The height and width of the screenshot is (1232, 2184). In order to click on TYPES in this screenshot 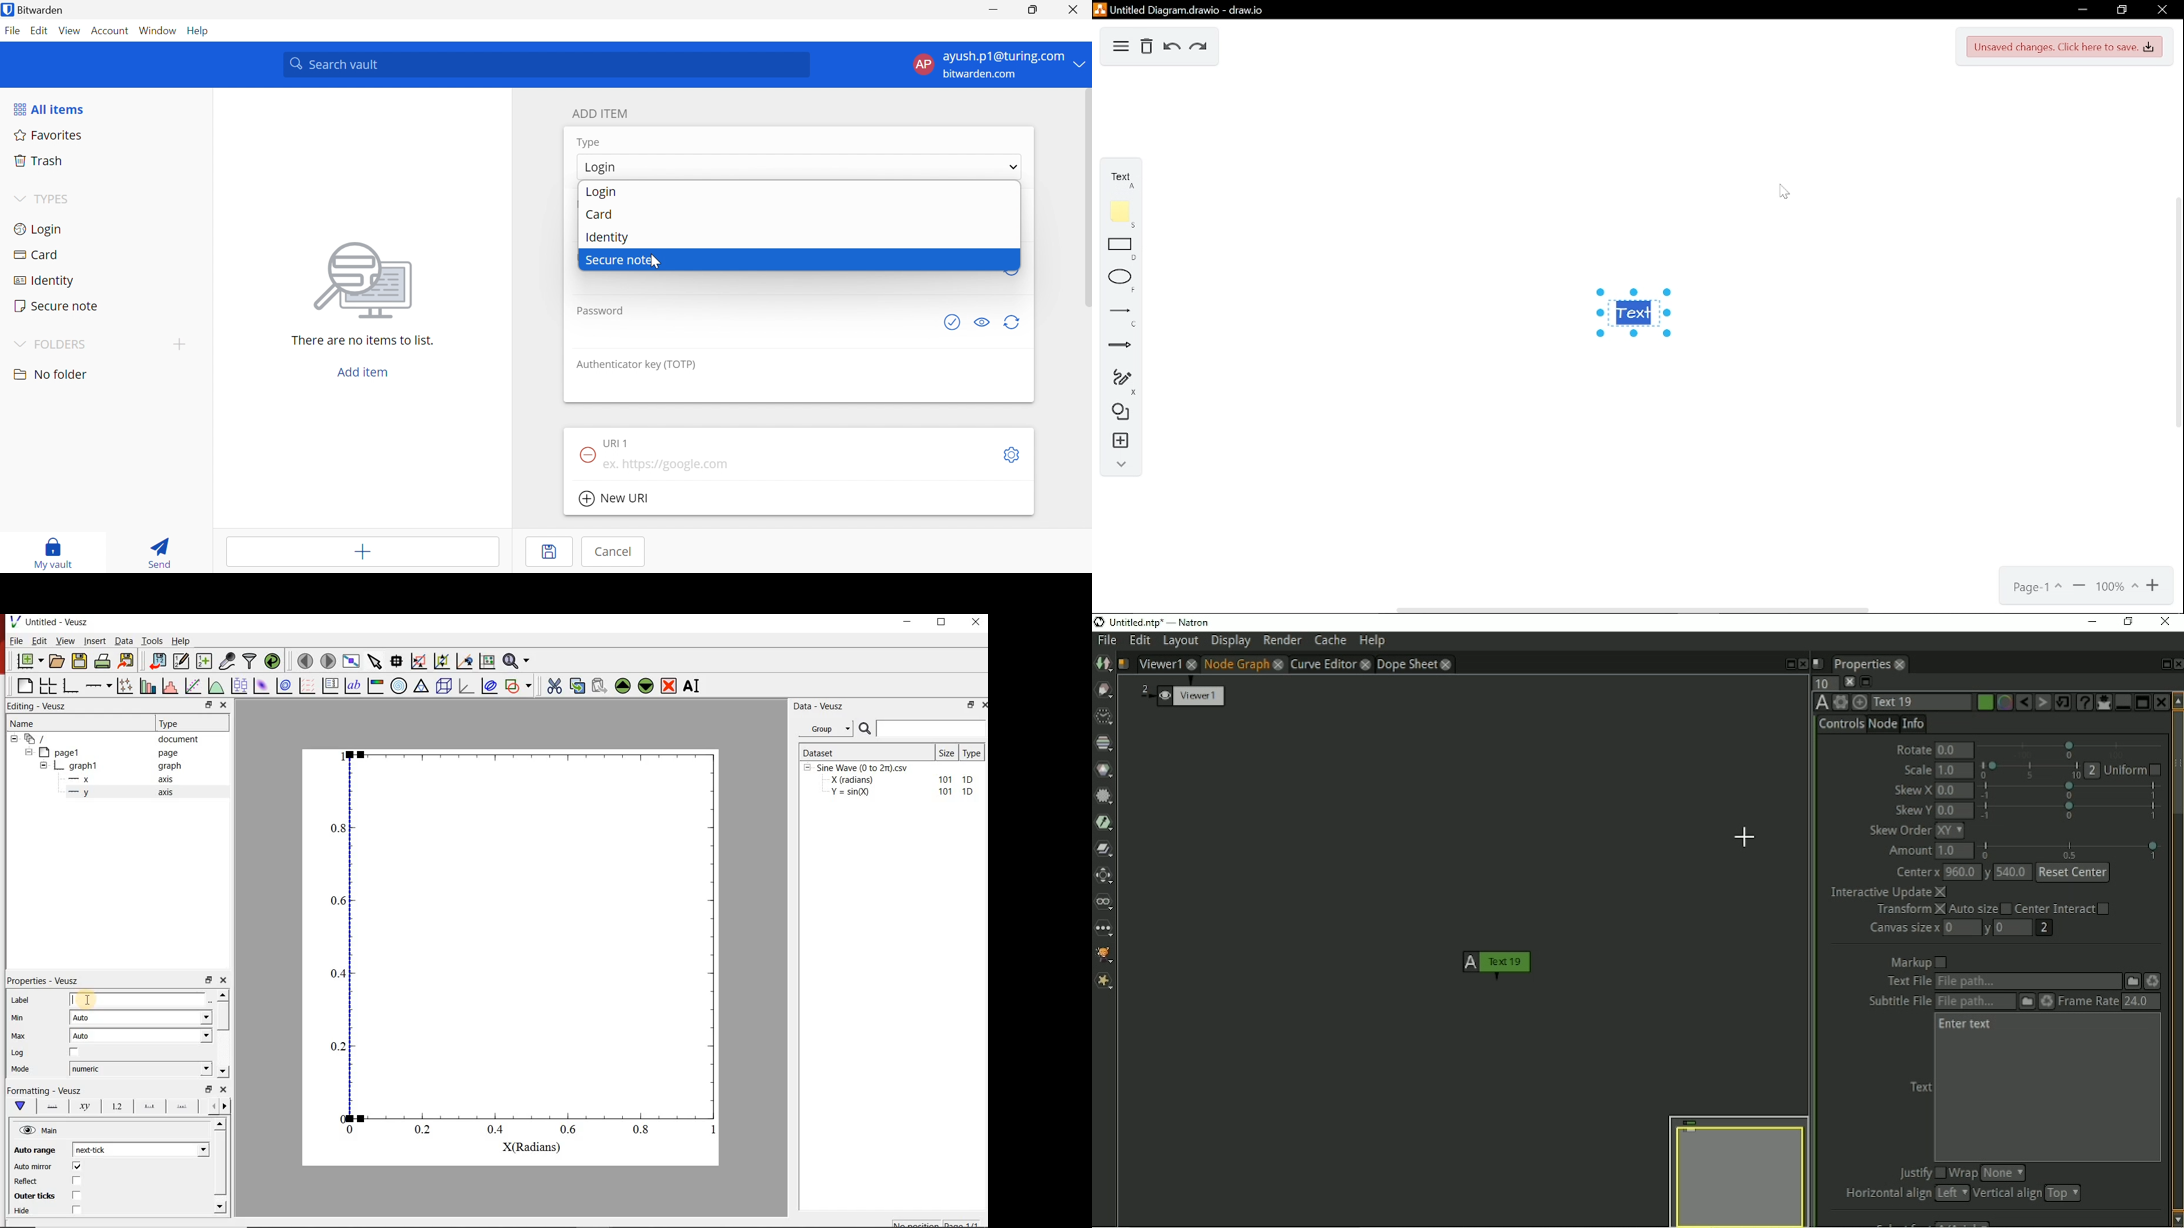, I will do `click(55, 200)`.